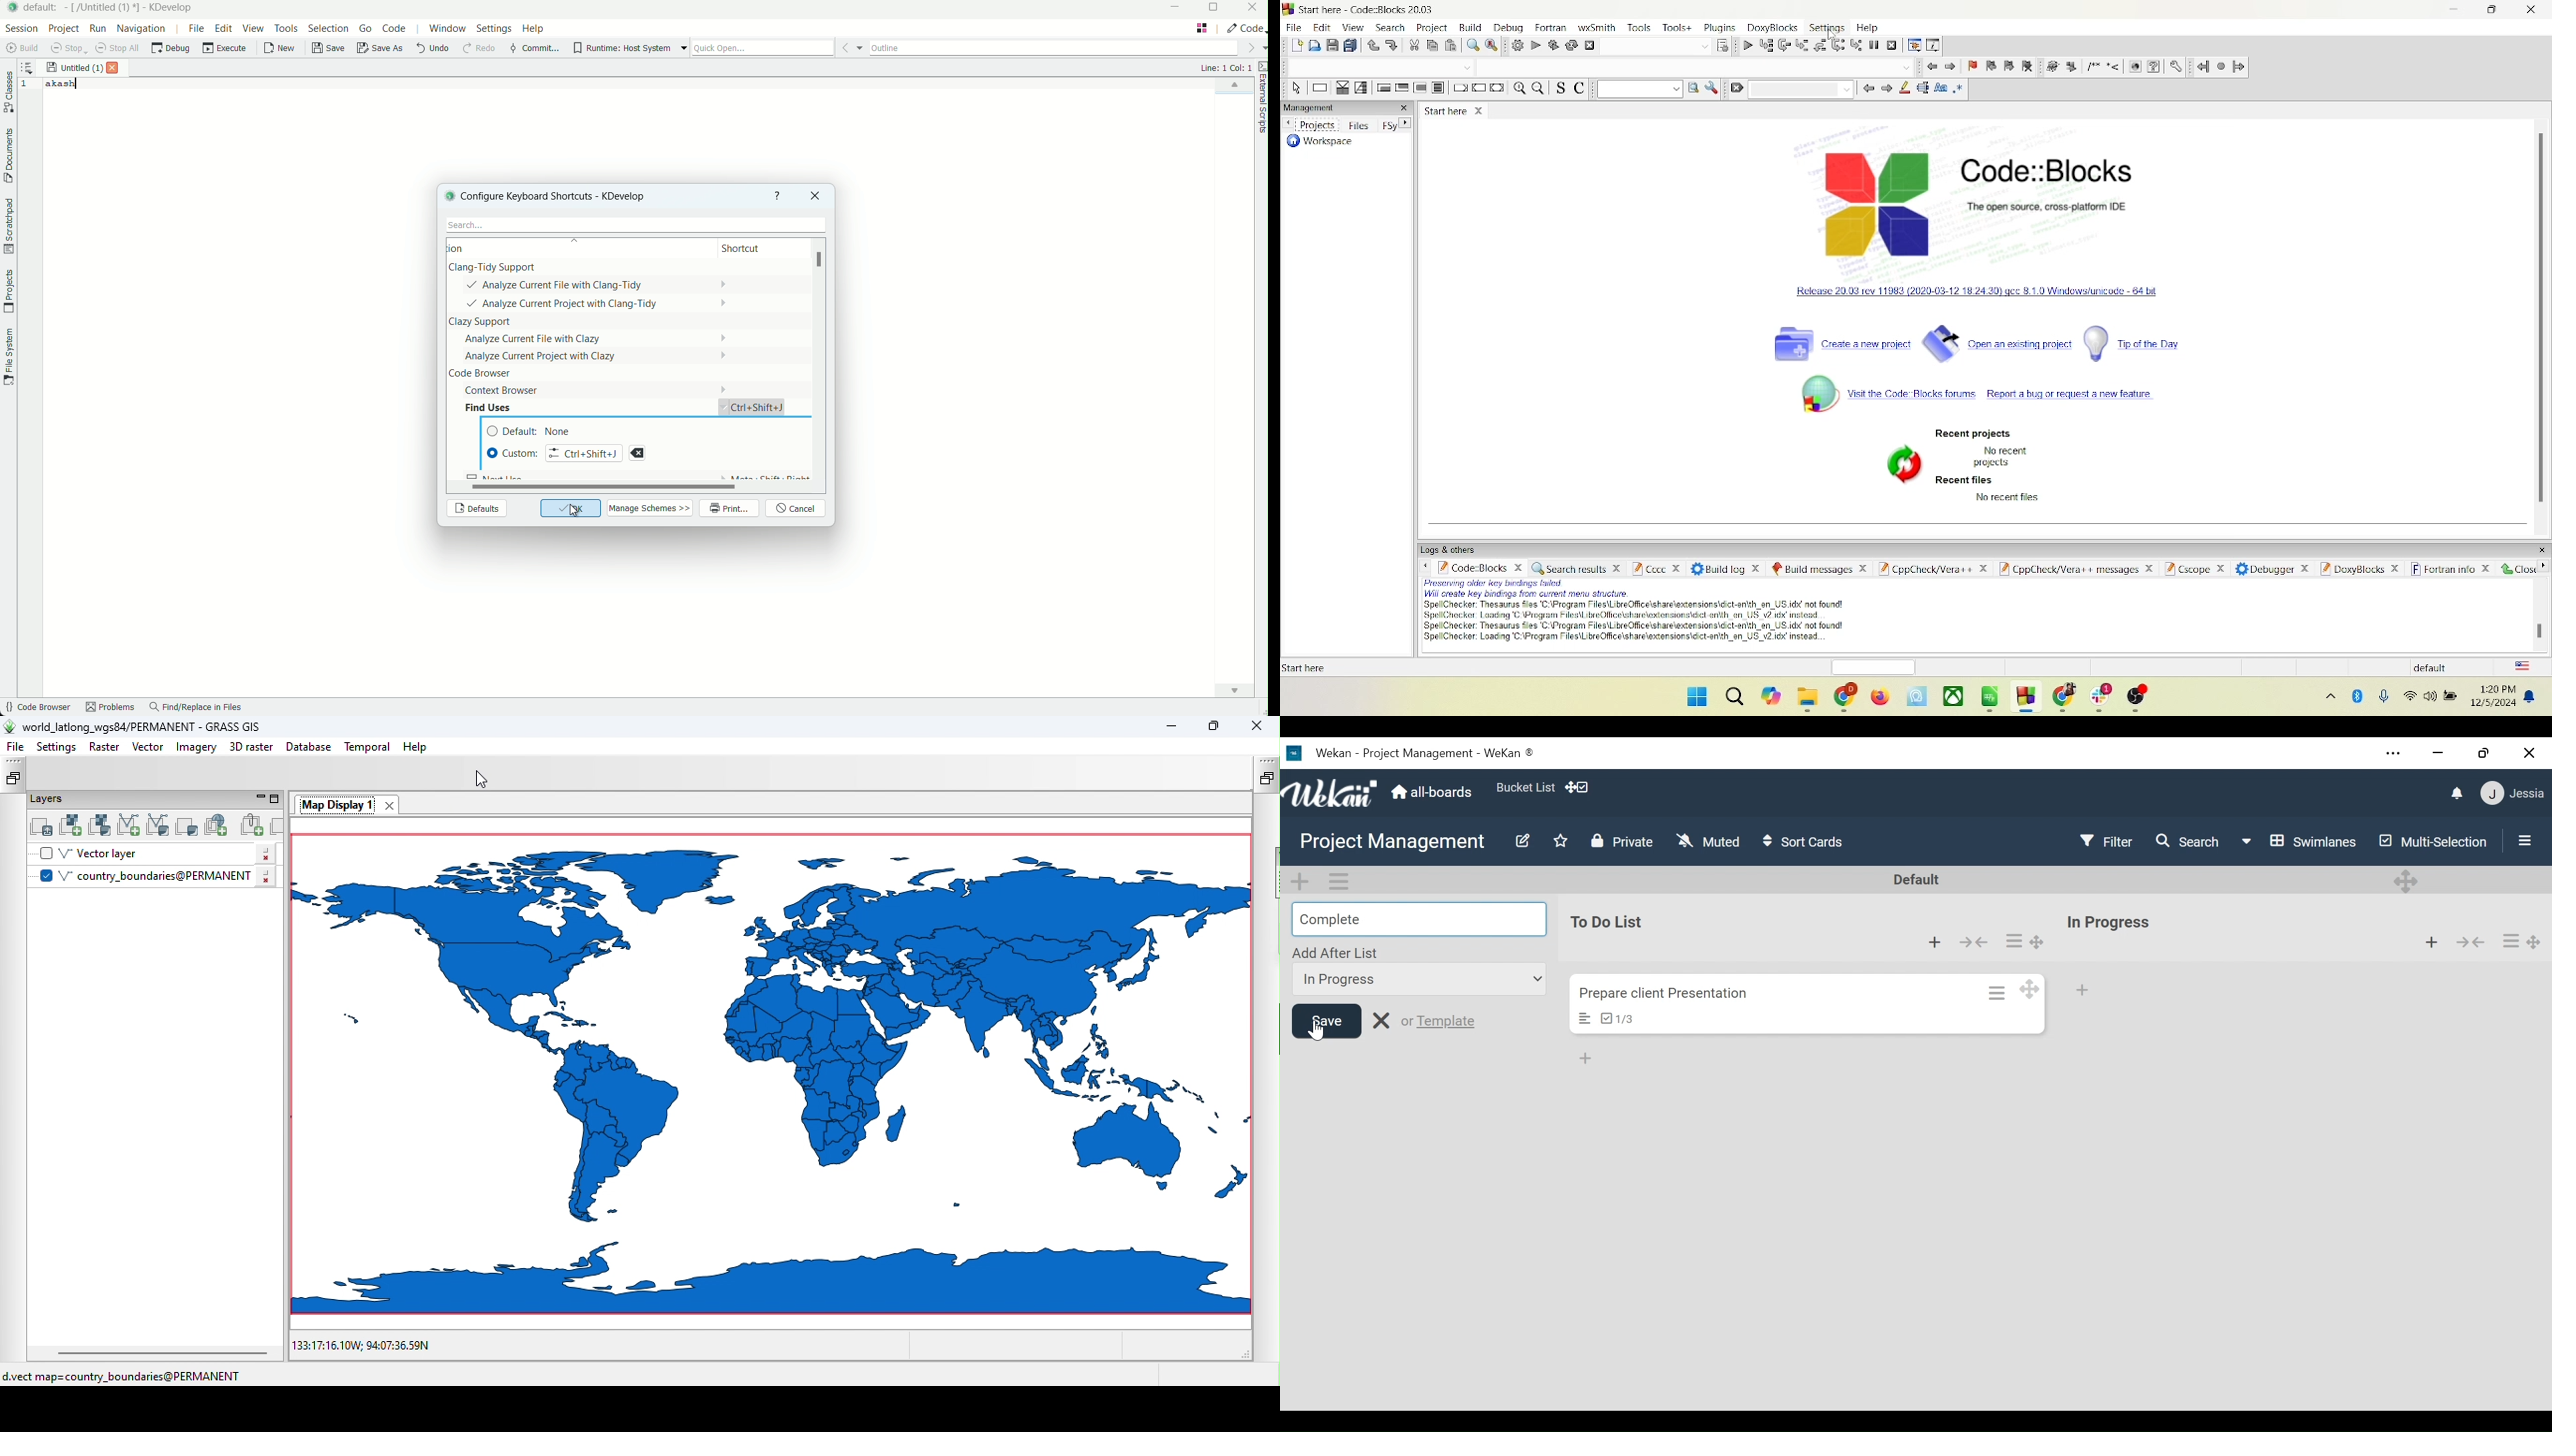 Image resolution: width=2576 pixels, height=1456 pixels. Describe the element at coordinates (1932, 570) in the screenshot. I see `cppcheck/Vera++` at that location.